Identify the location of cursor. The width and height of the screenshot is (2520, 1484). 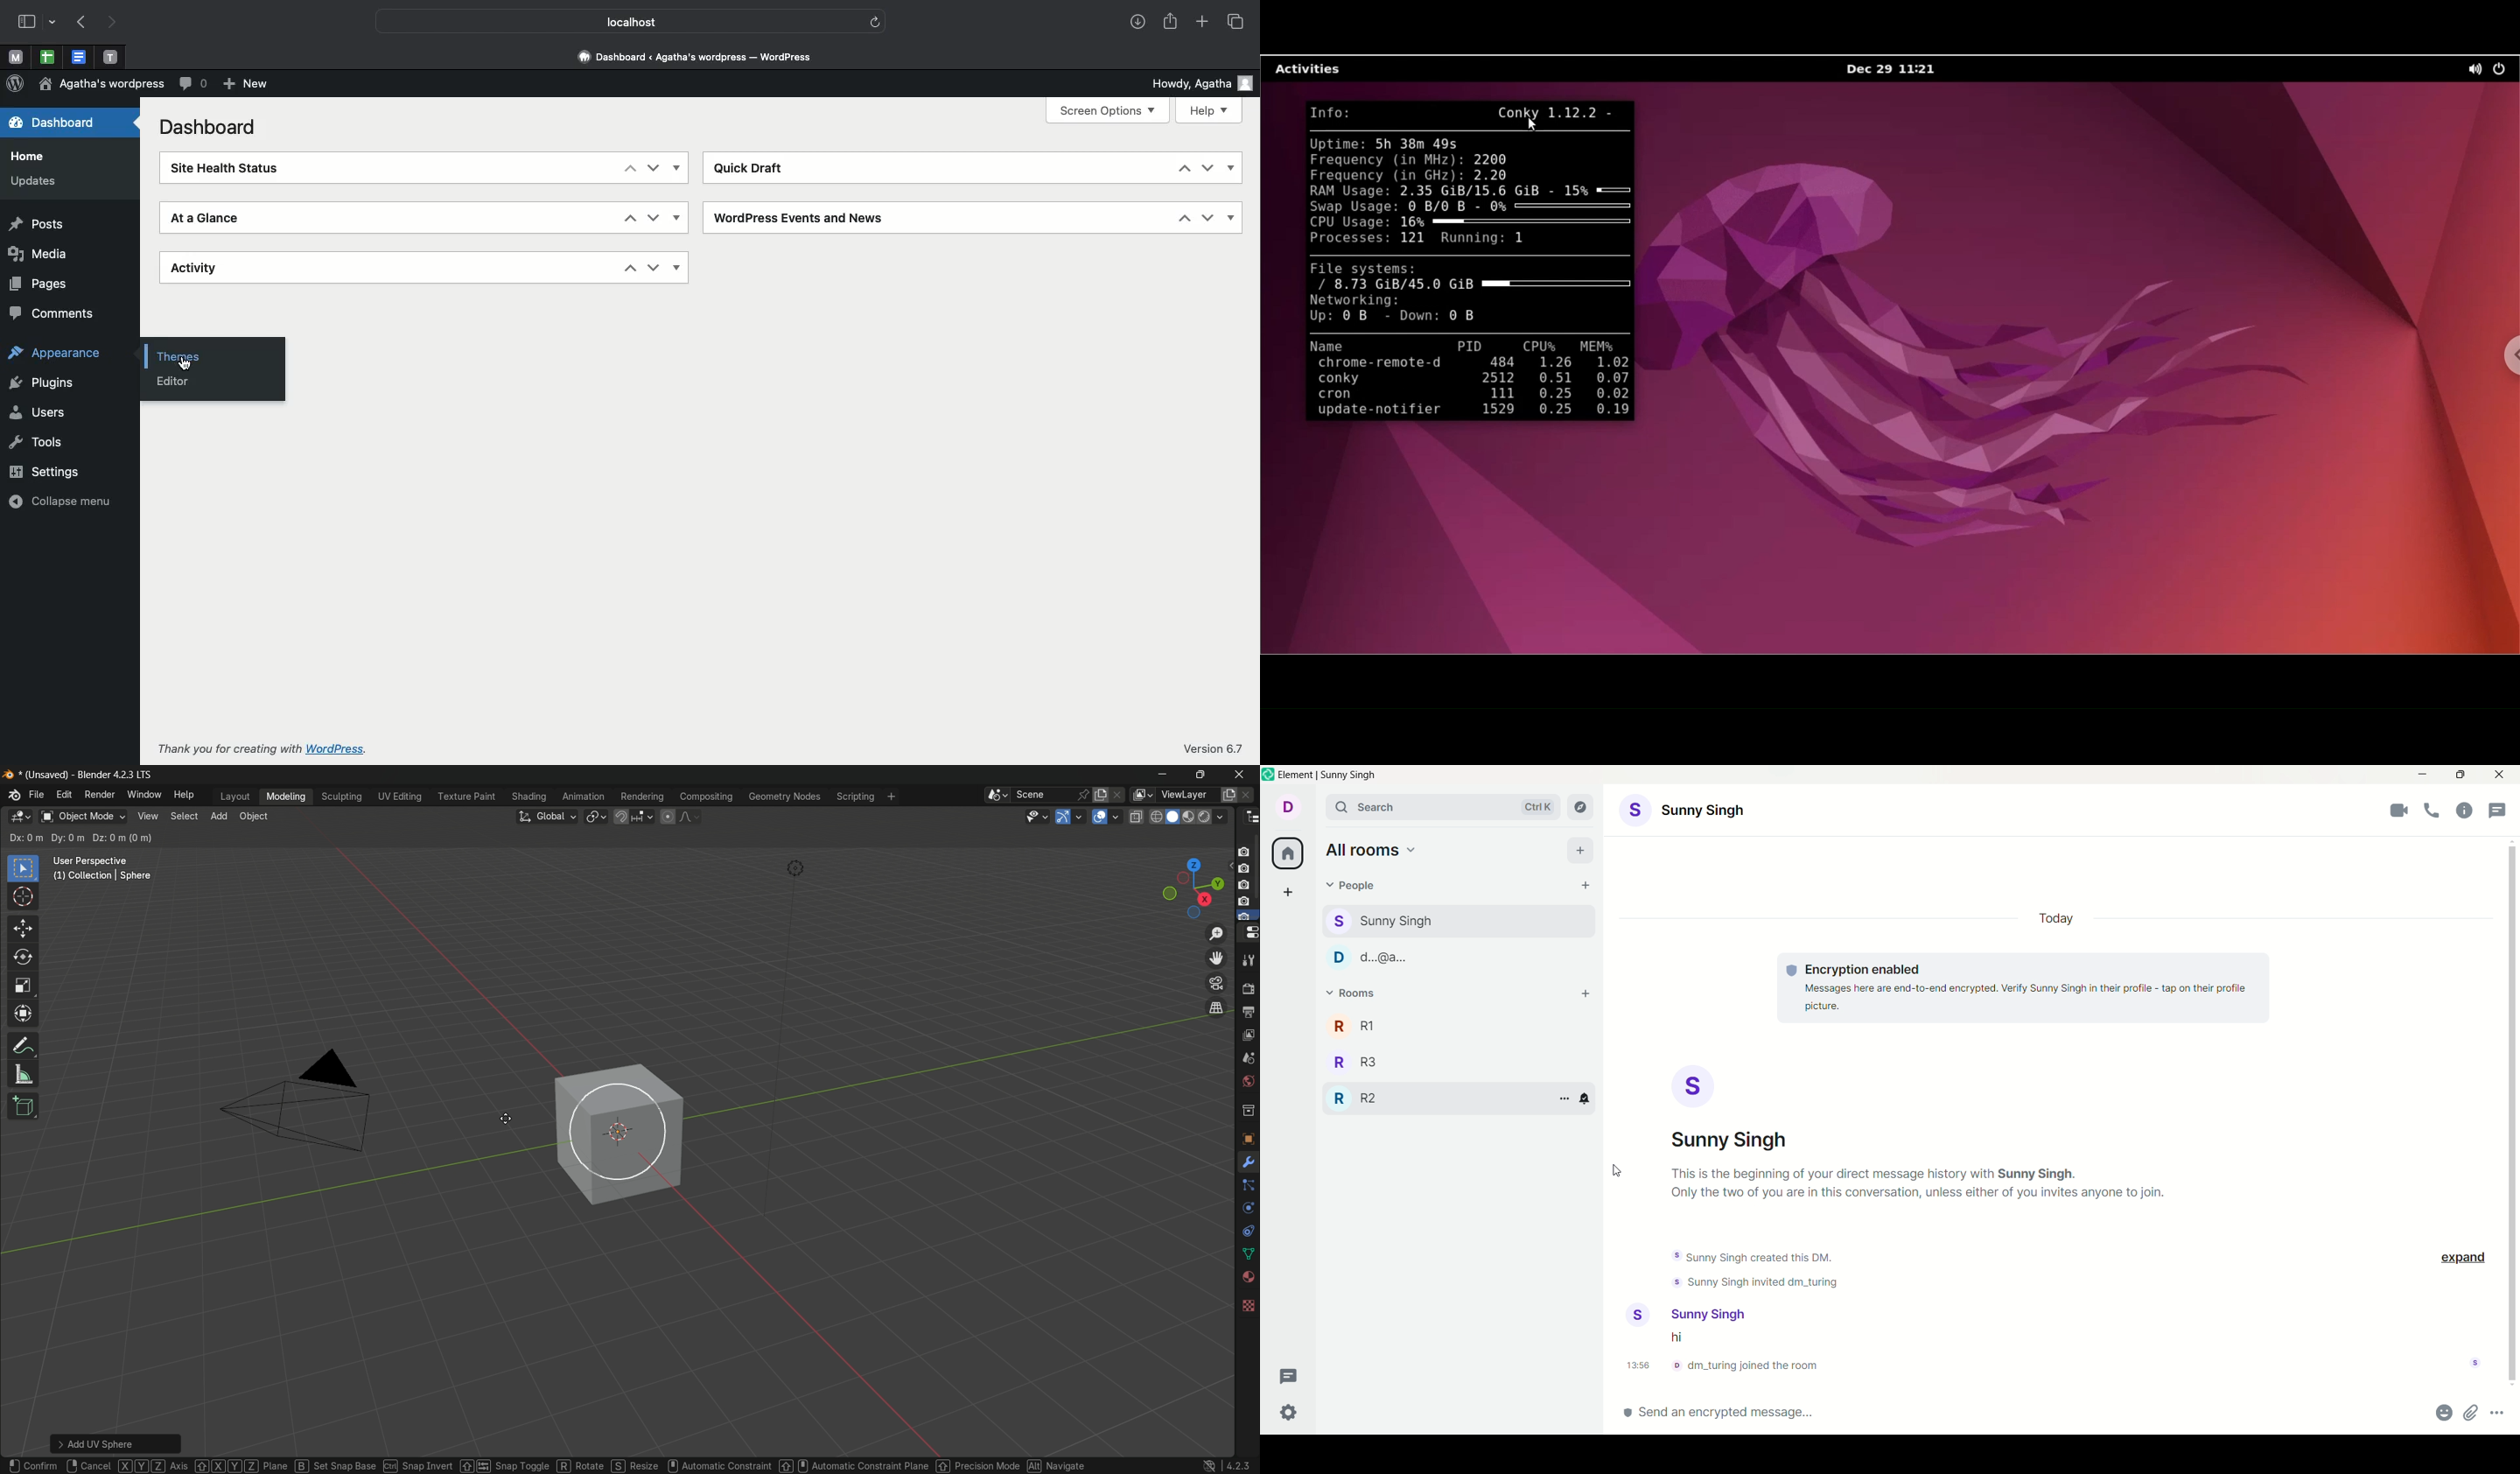
(185, 364).